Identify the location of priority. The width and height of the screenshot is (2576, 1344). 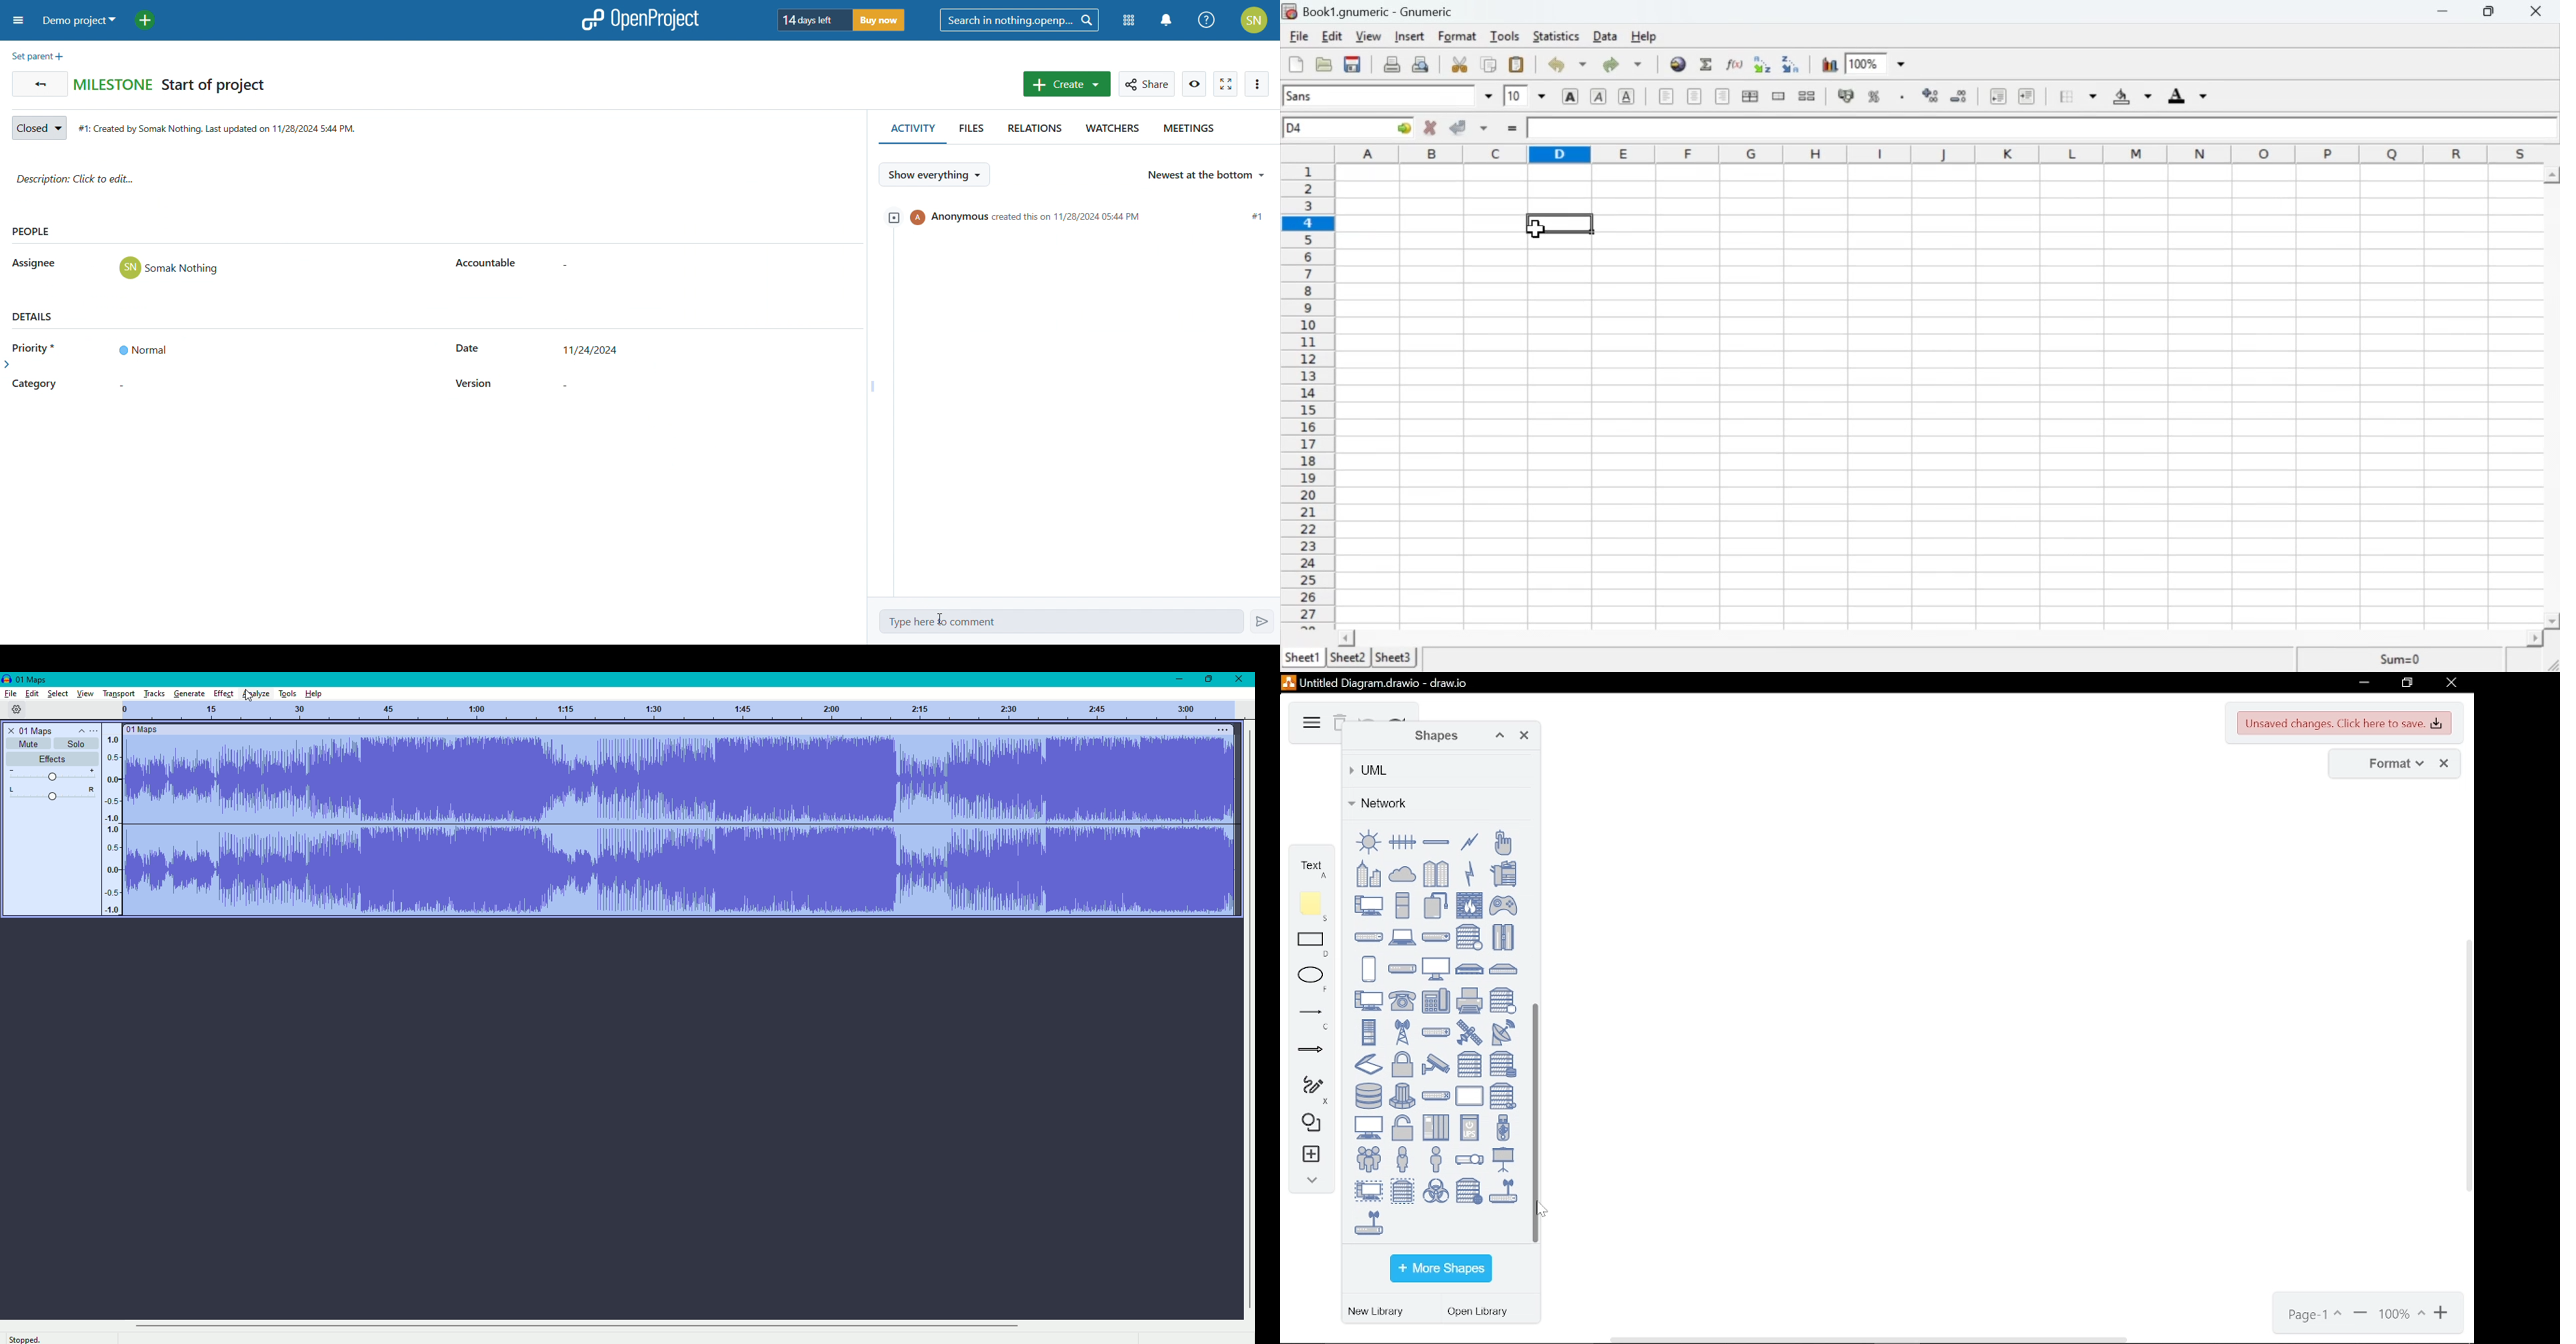
(39, 347).